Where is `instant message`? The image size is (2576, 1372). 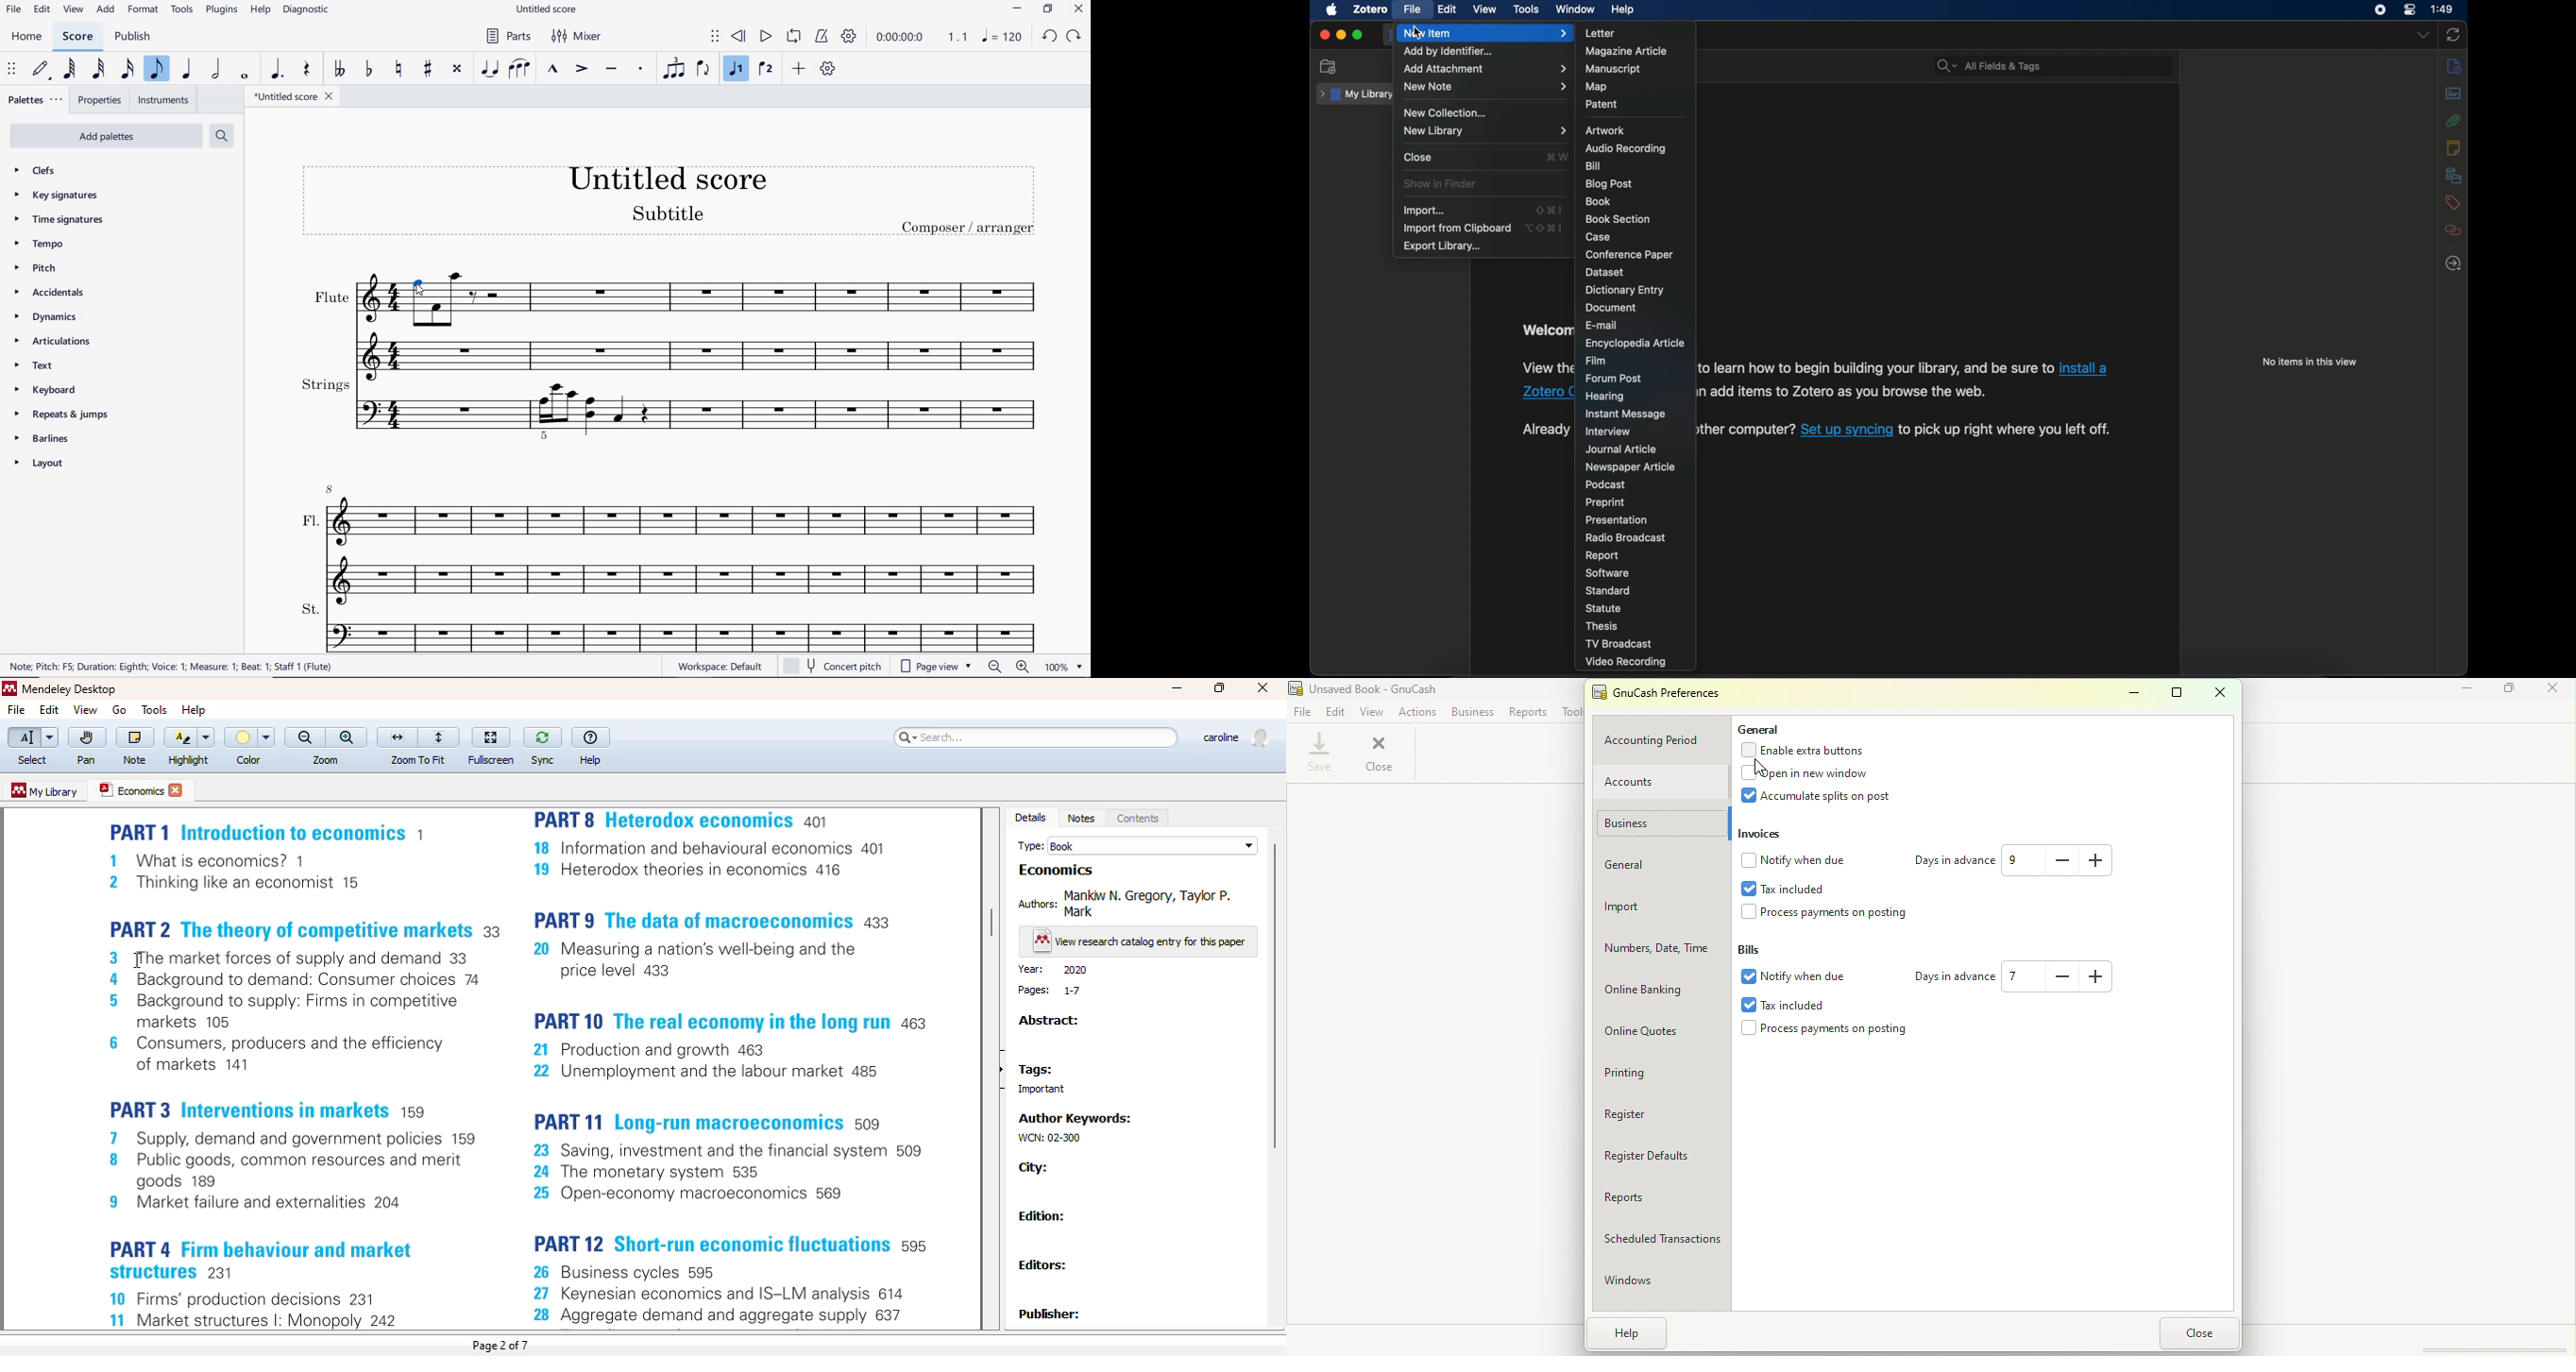
instant message is located at coordinates (1626, 414).